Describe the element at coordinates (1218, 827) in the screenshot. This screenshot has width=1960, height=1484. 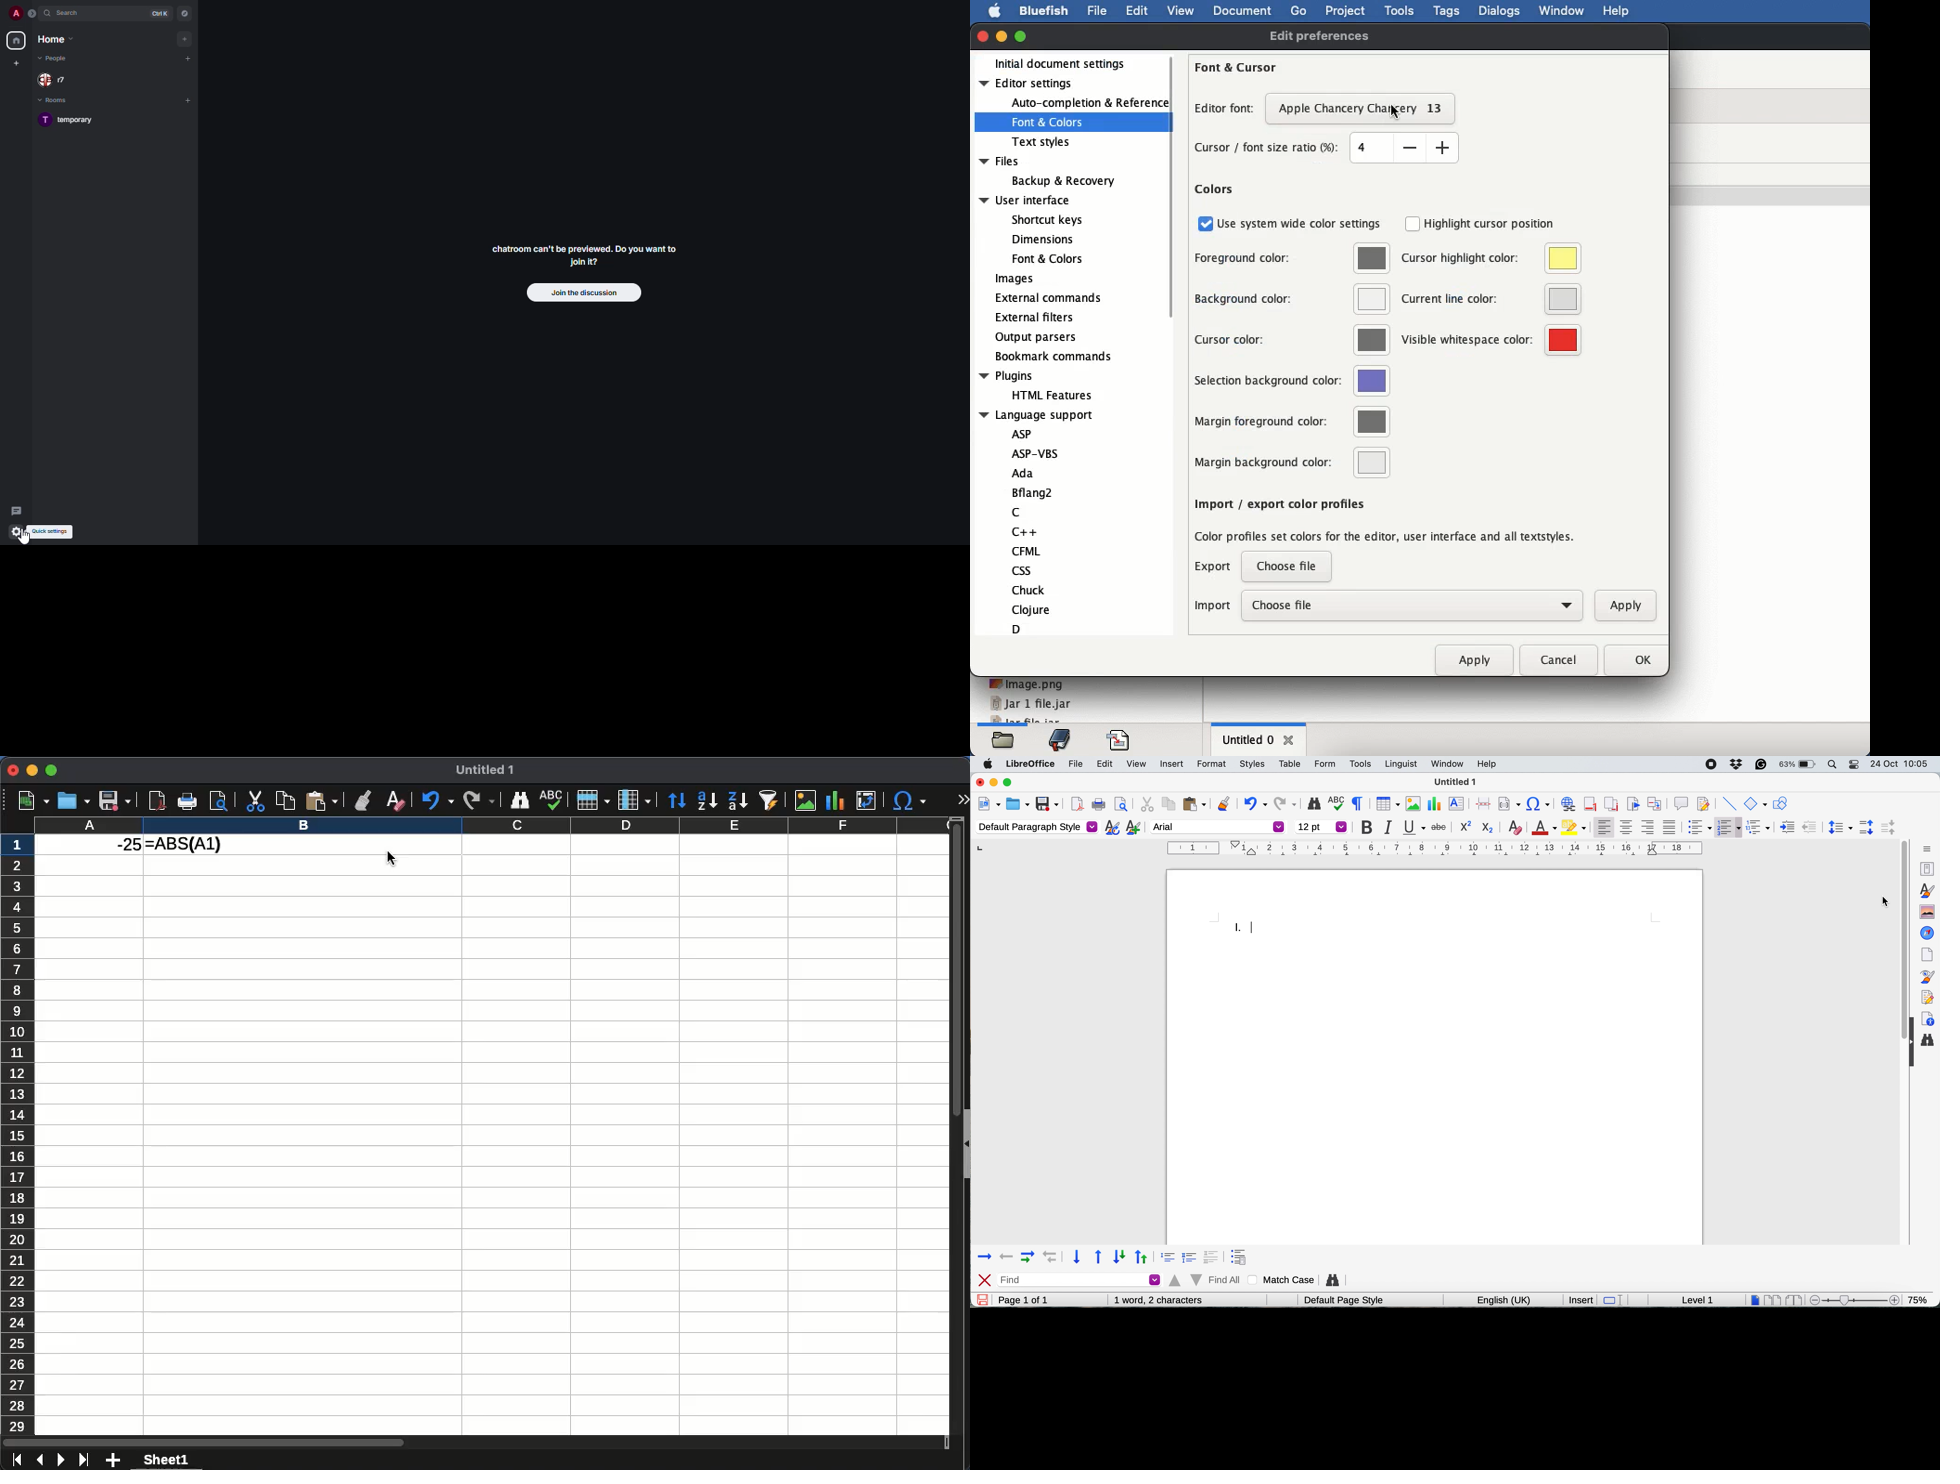
I see `font` at that location.